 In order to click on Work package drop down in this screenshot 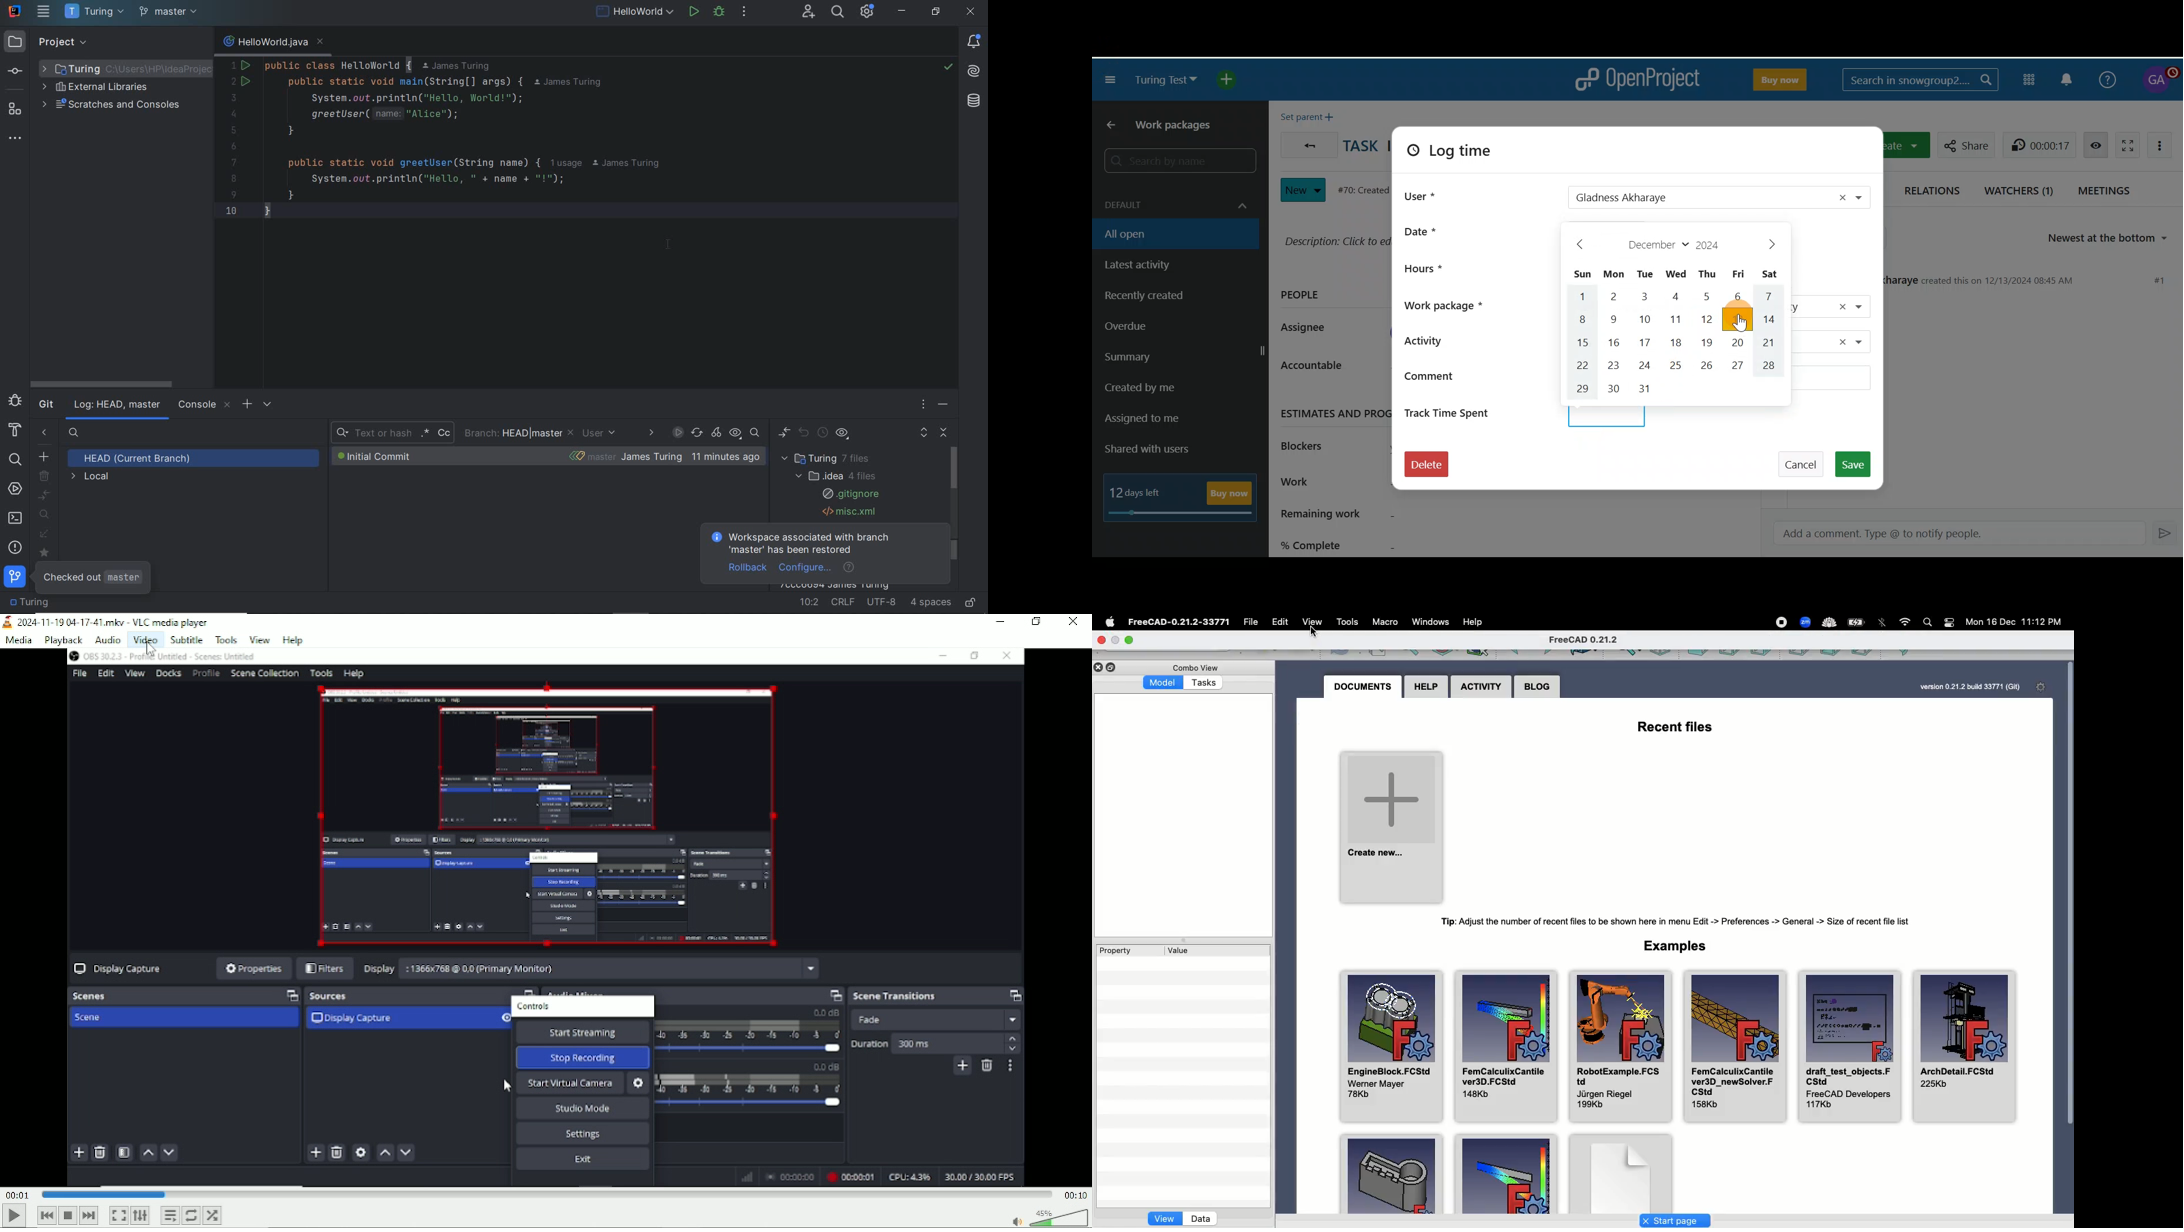, I will do `click(1866, 306)`.